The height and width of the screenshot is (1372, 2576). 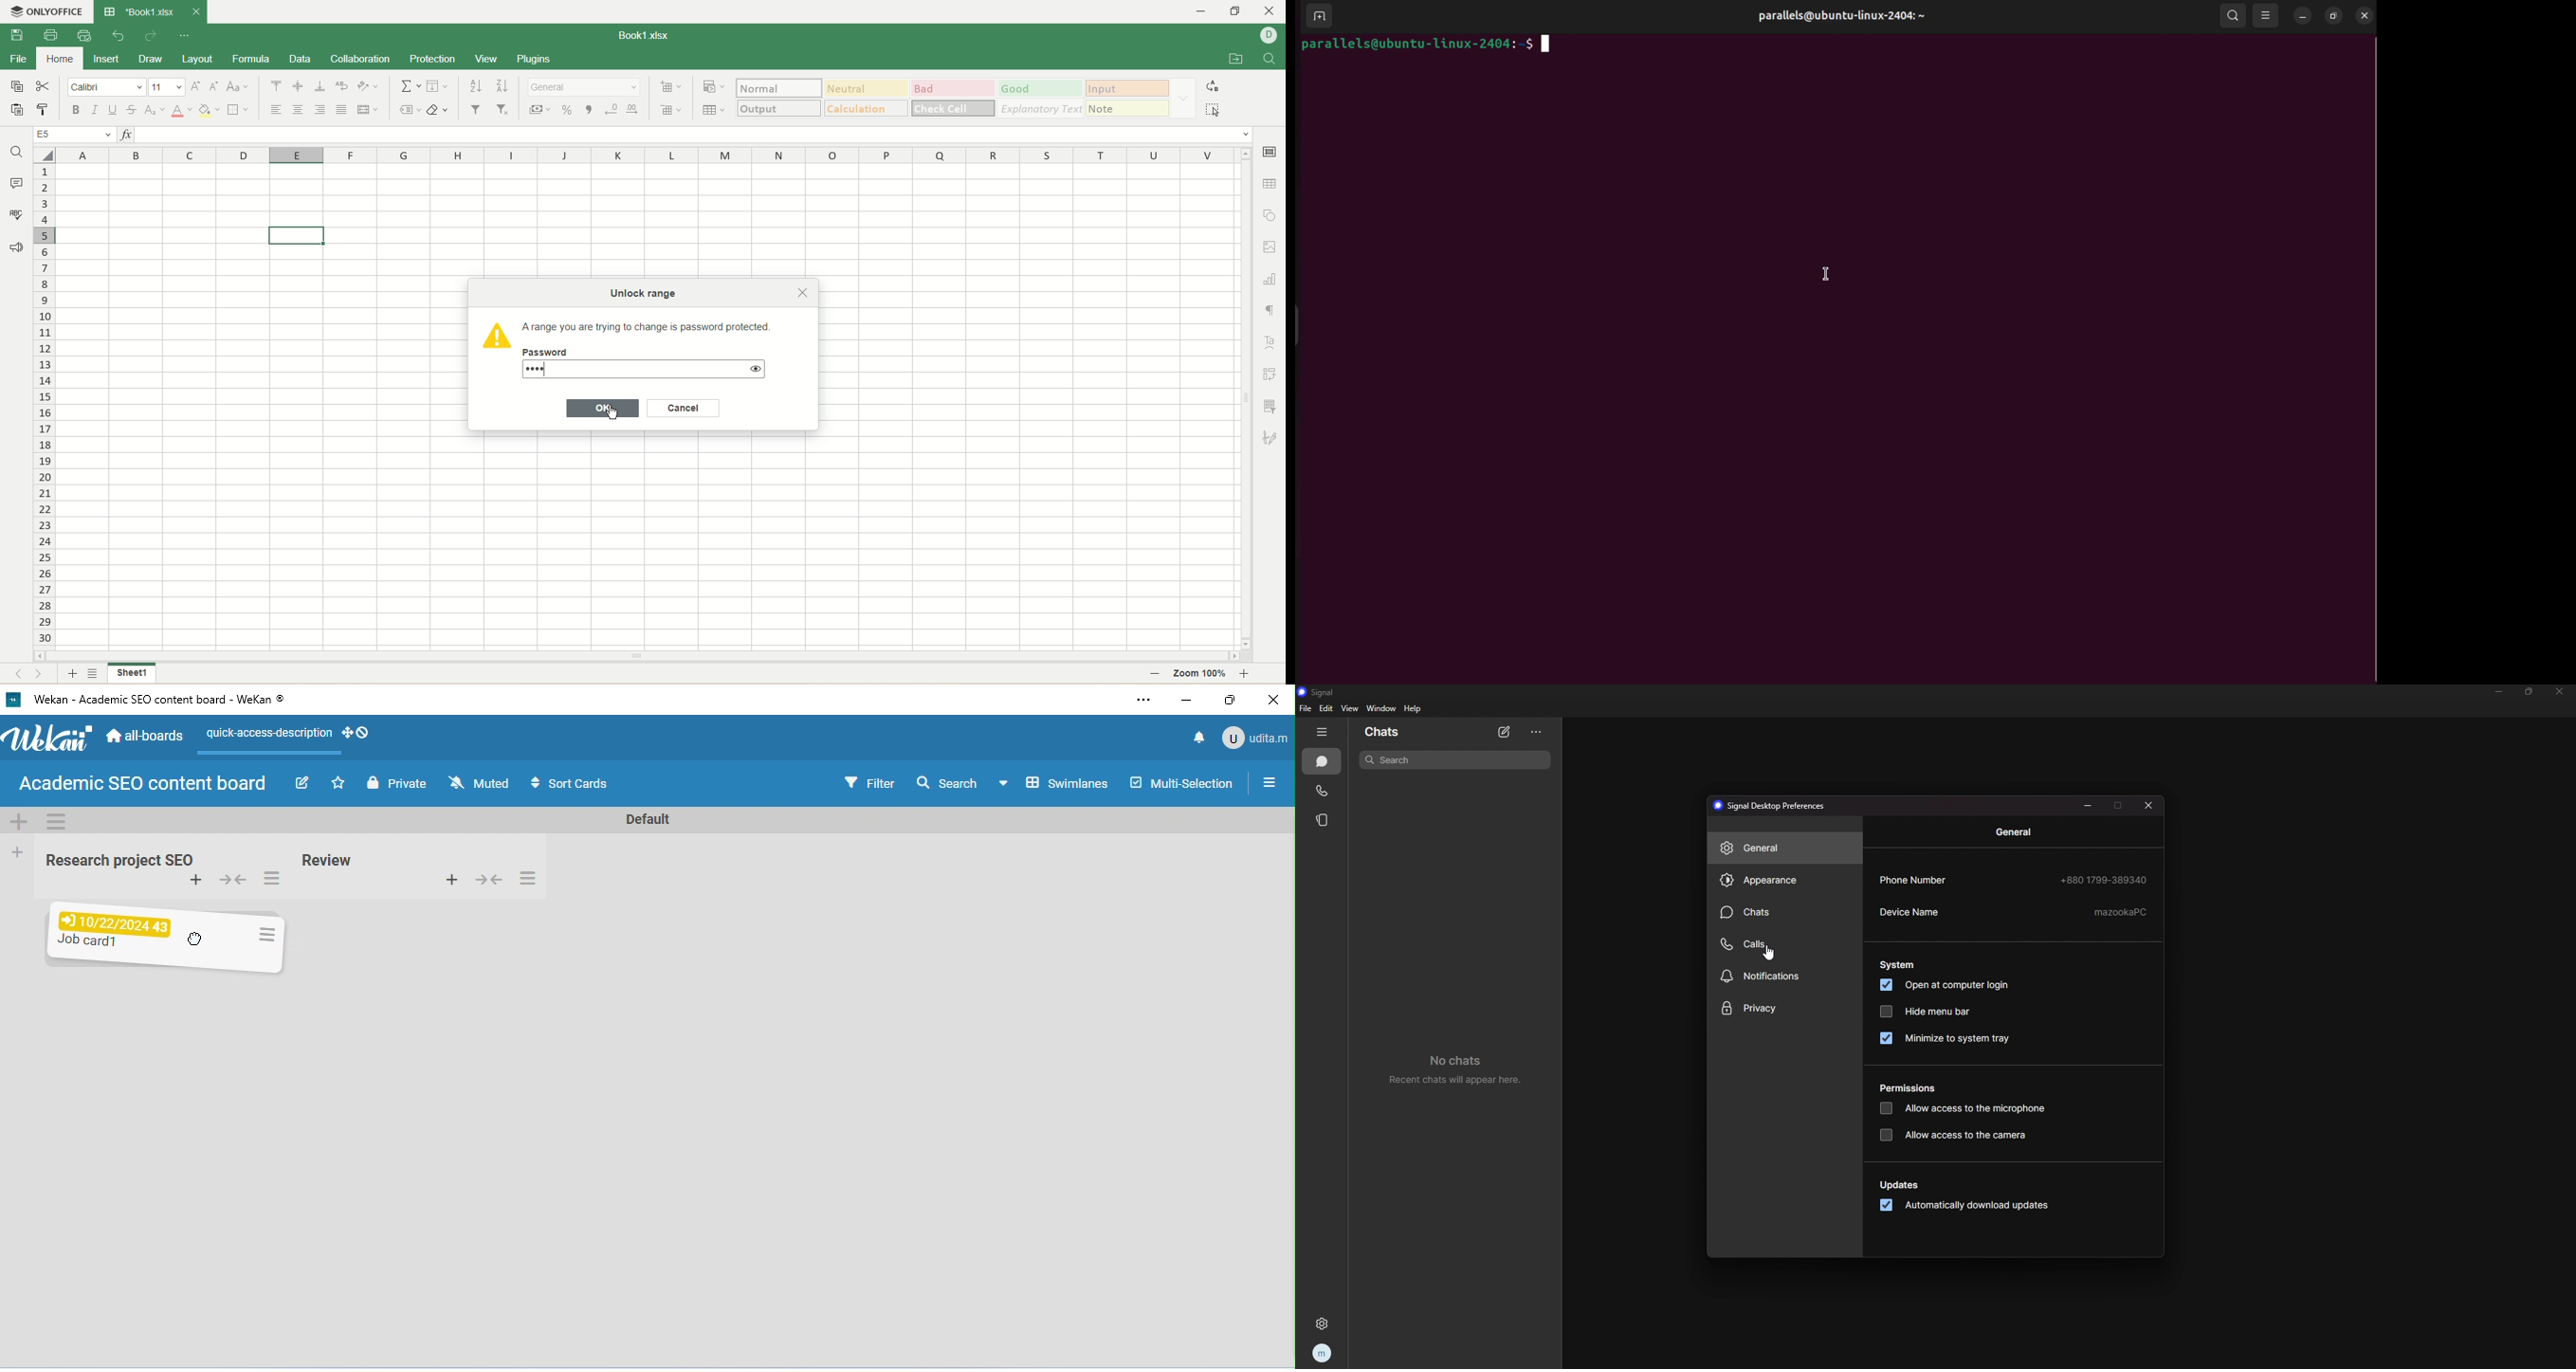 I want to click on privacy, so click(x=1783, y=1009).